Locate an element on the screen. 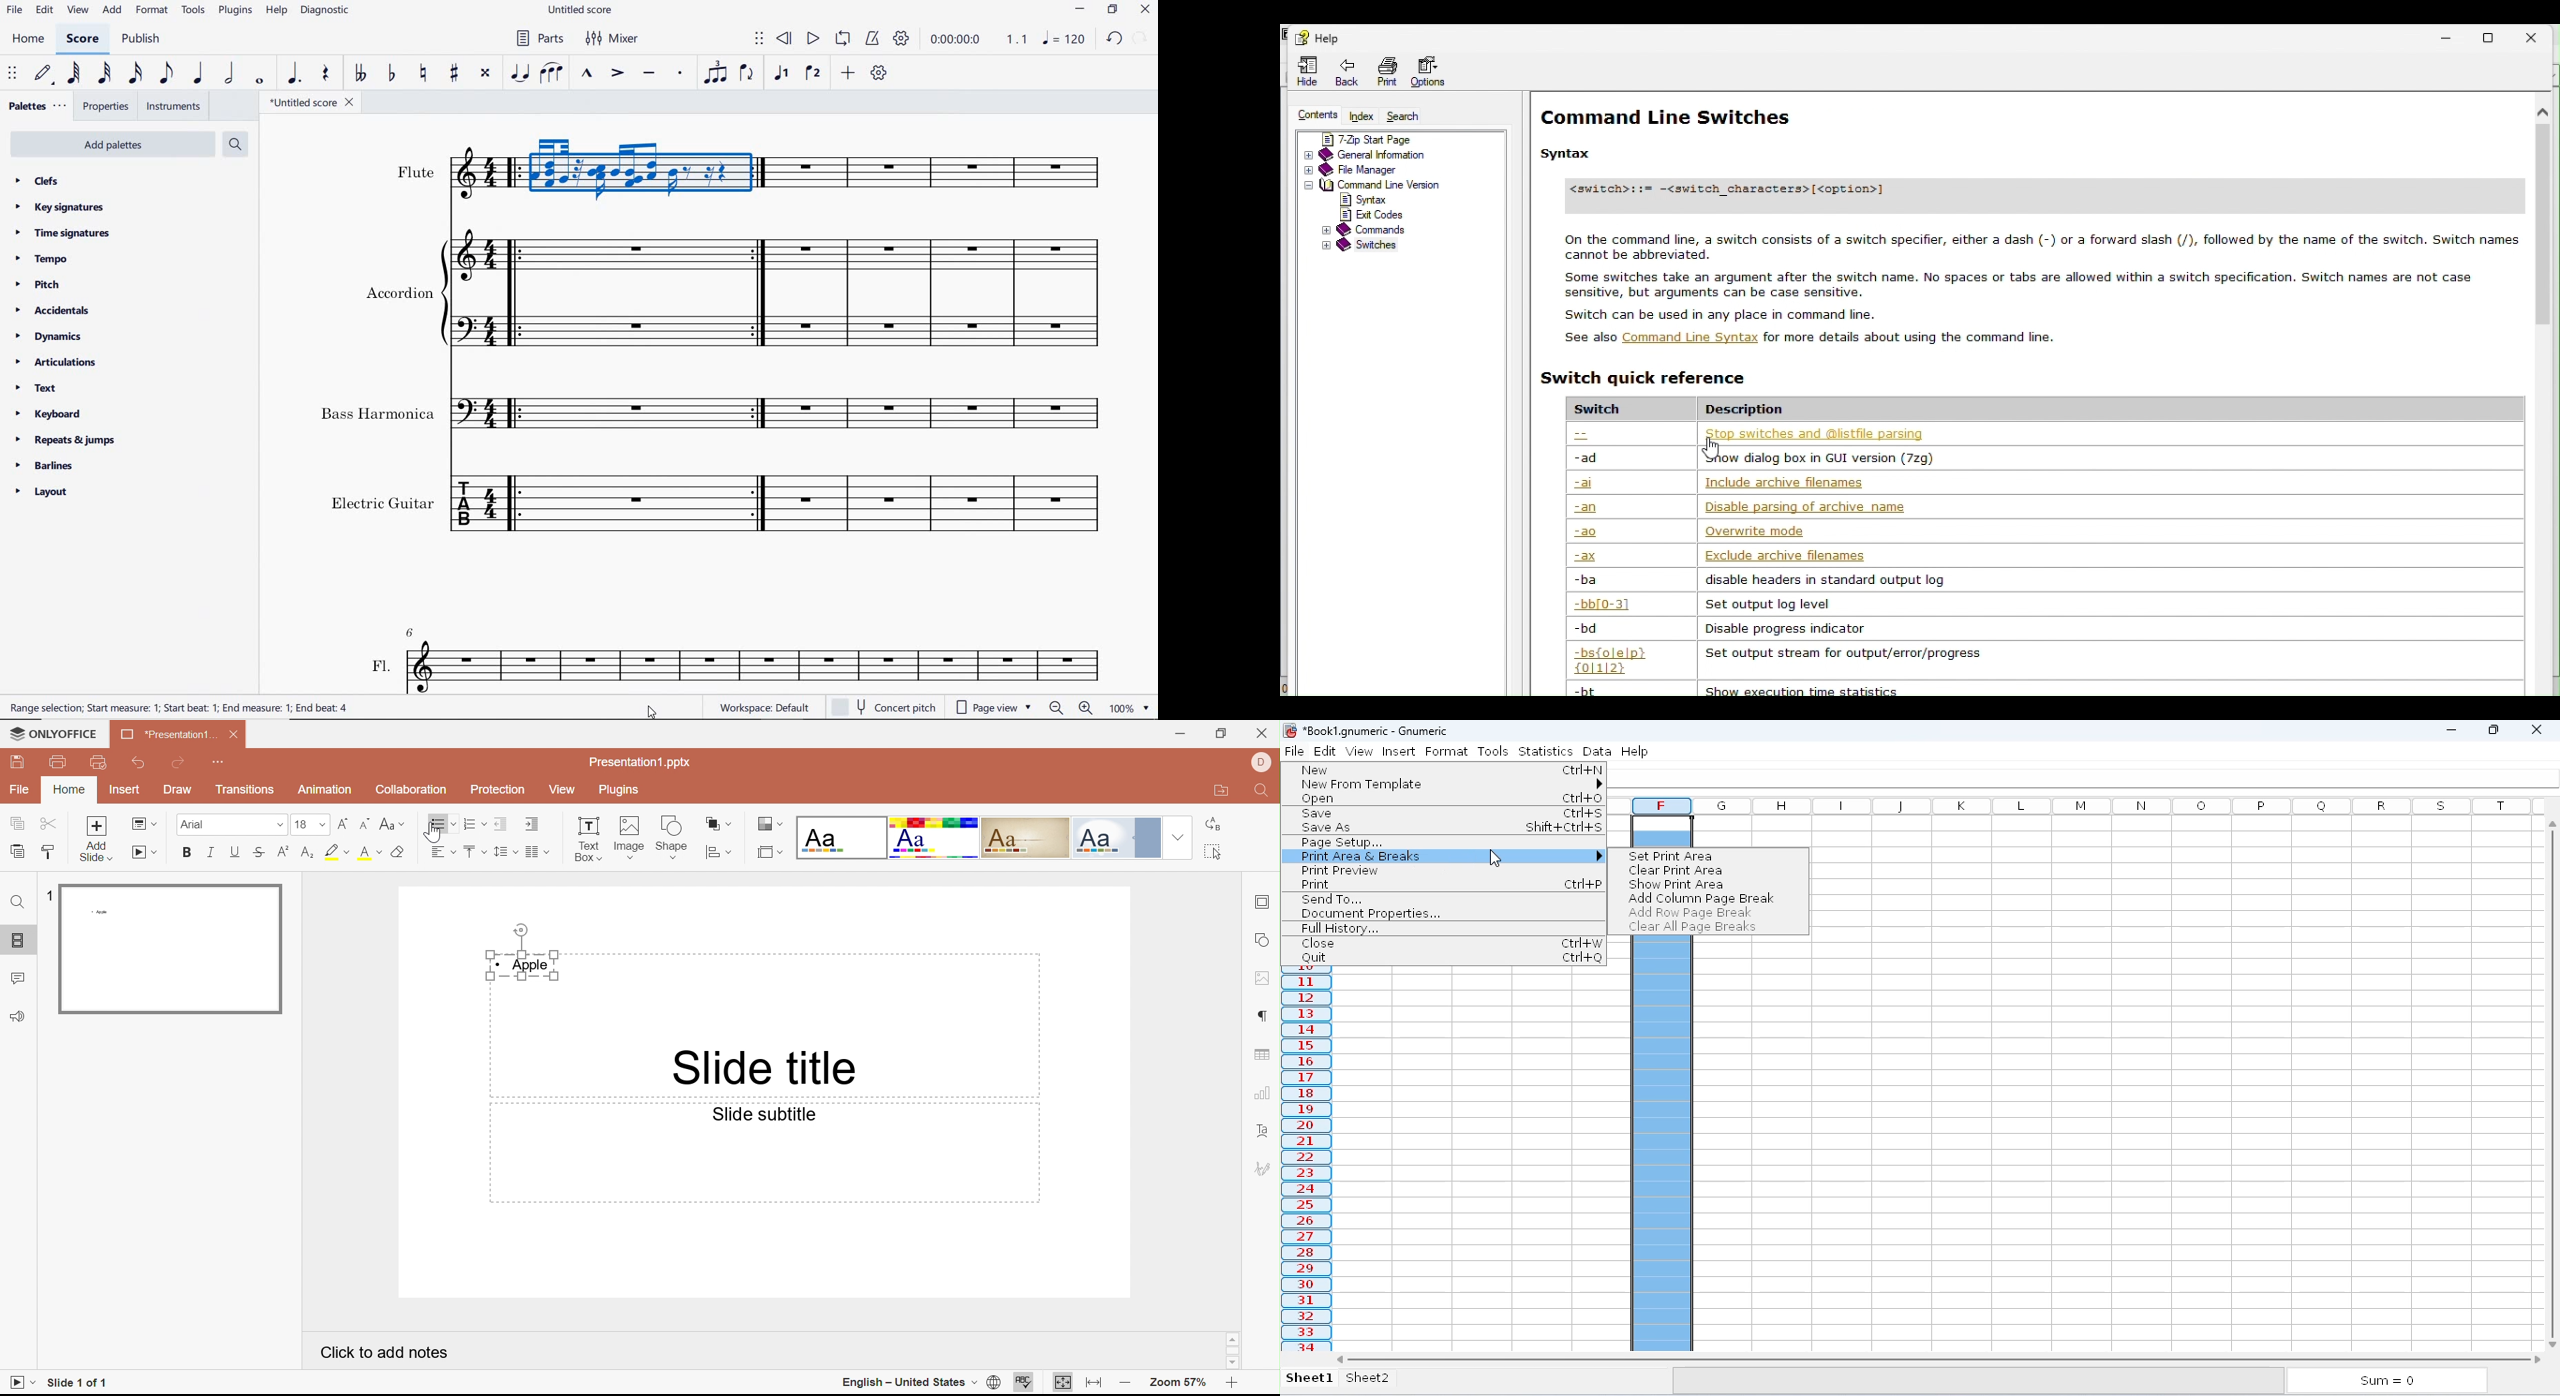  search palettes is located at coordinates (237, 145).